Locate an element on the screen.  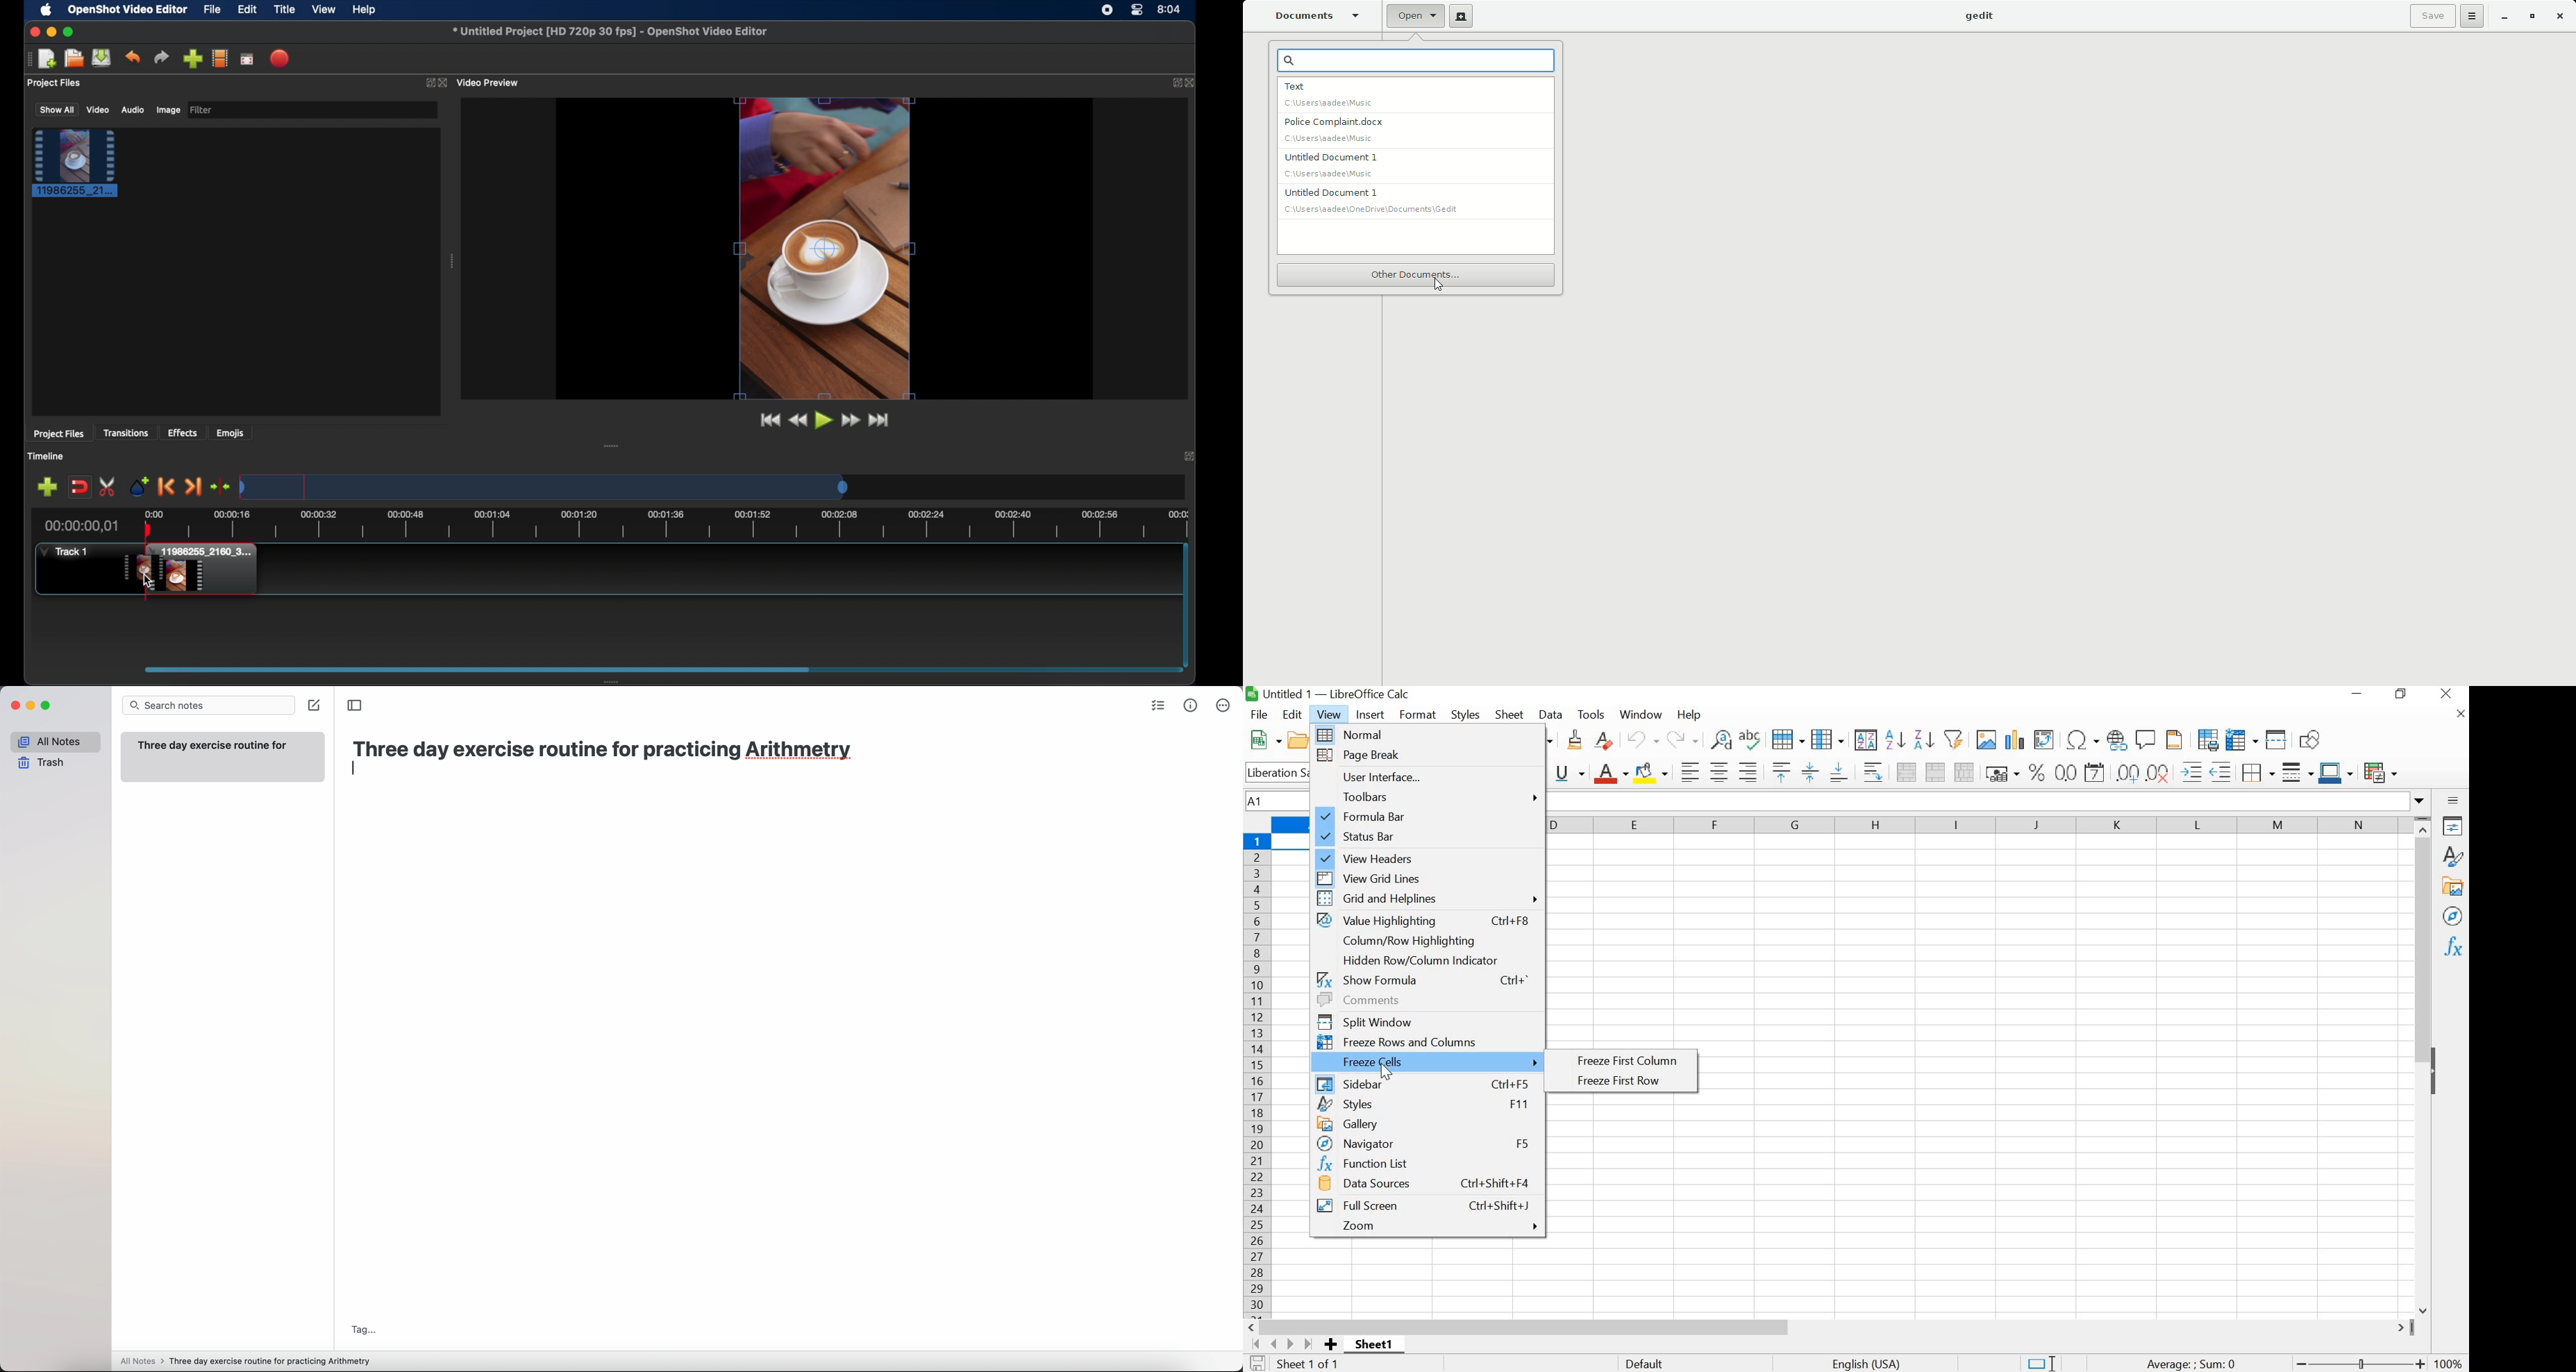
three day exercise routine for is located at coordinates (215, 745).